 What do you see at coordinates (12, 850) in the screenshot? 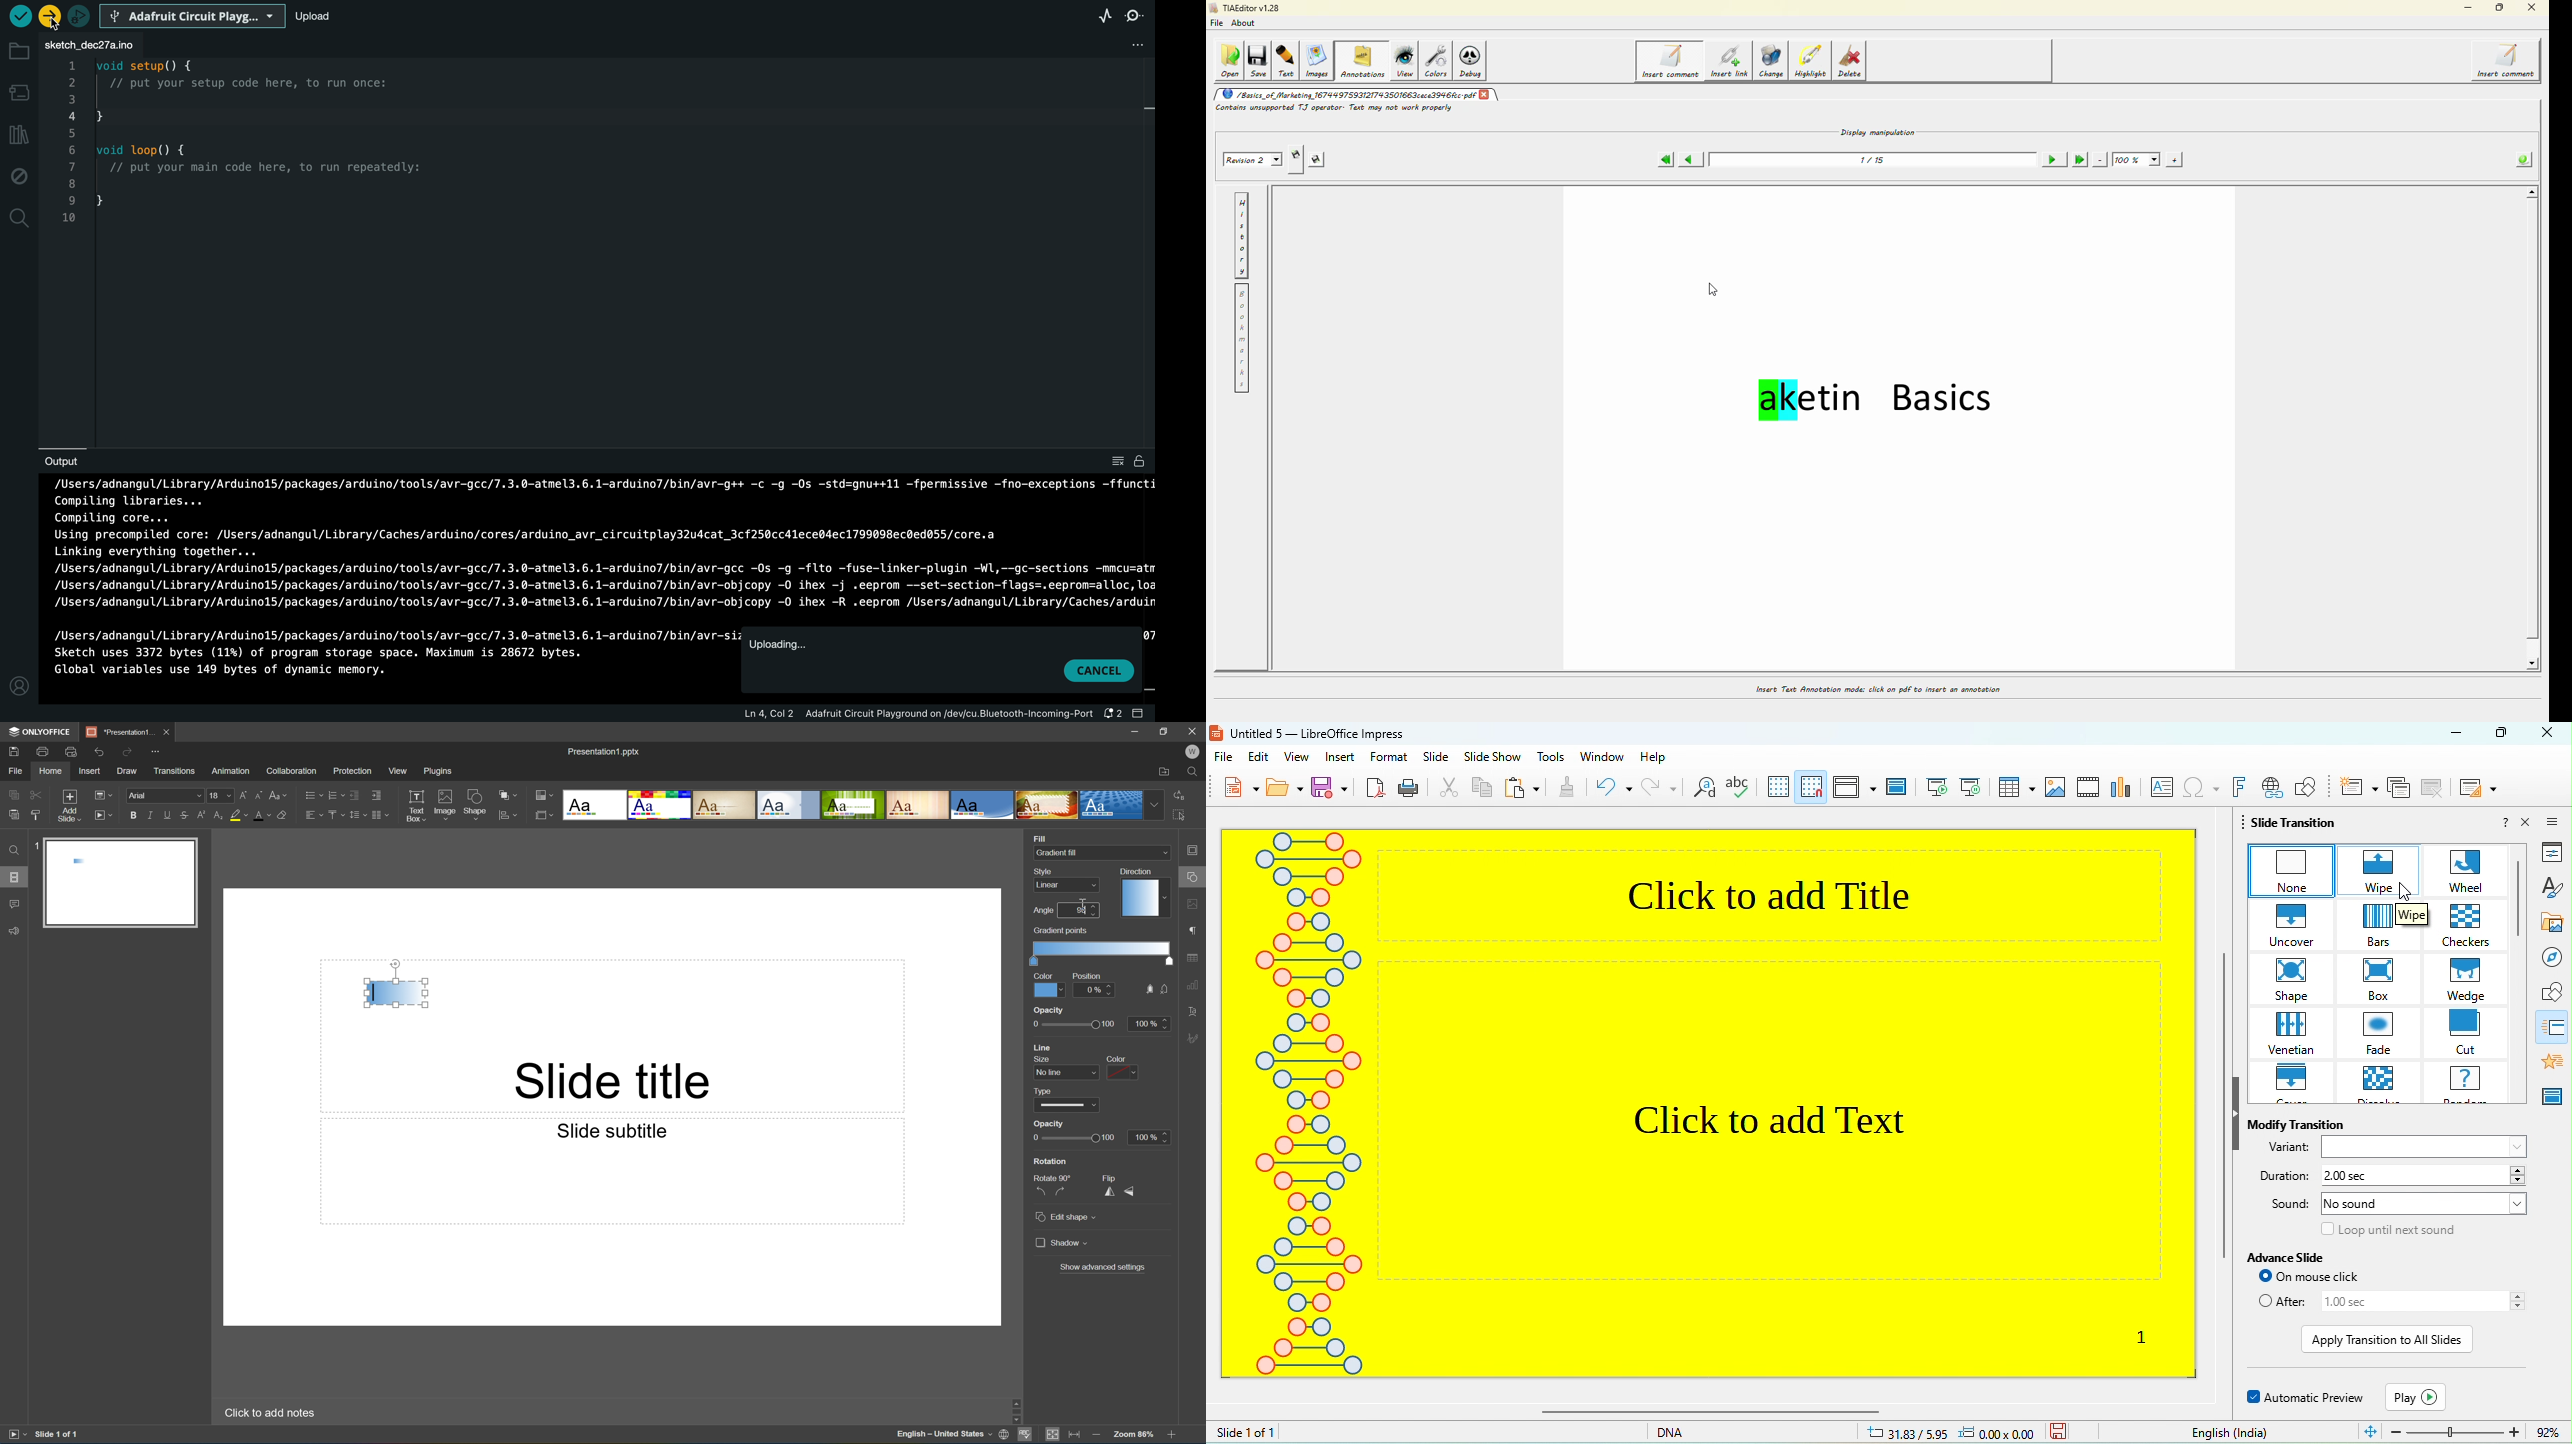
I see `Find` at bounding box center [12, 850].